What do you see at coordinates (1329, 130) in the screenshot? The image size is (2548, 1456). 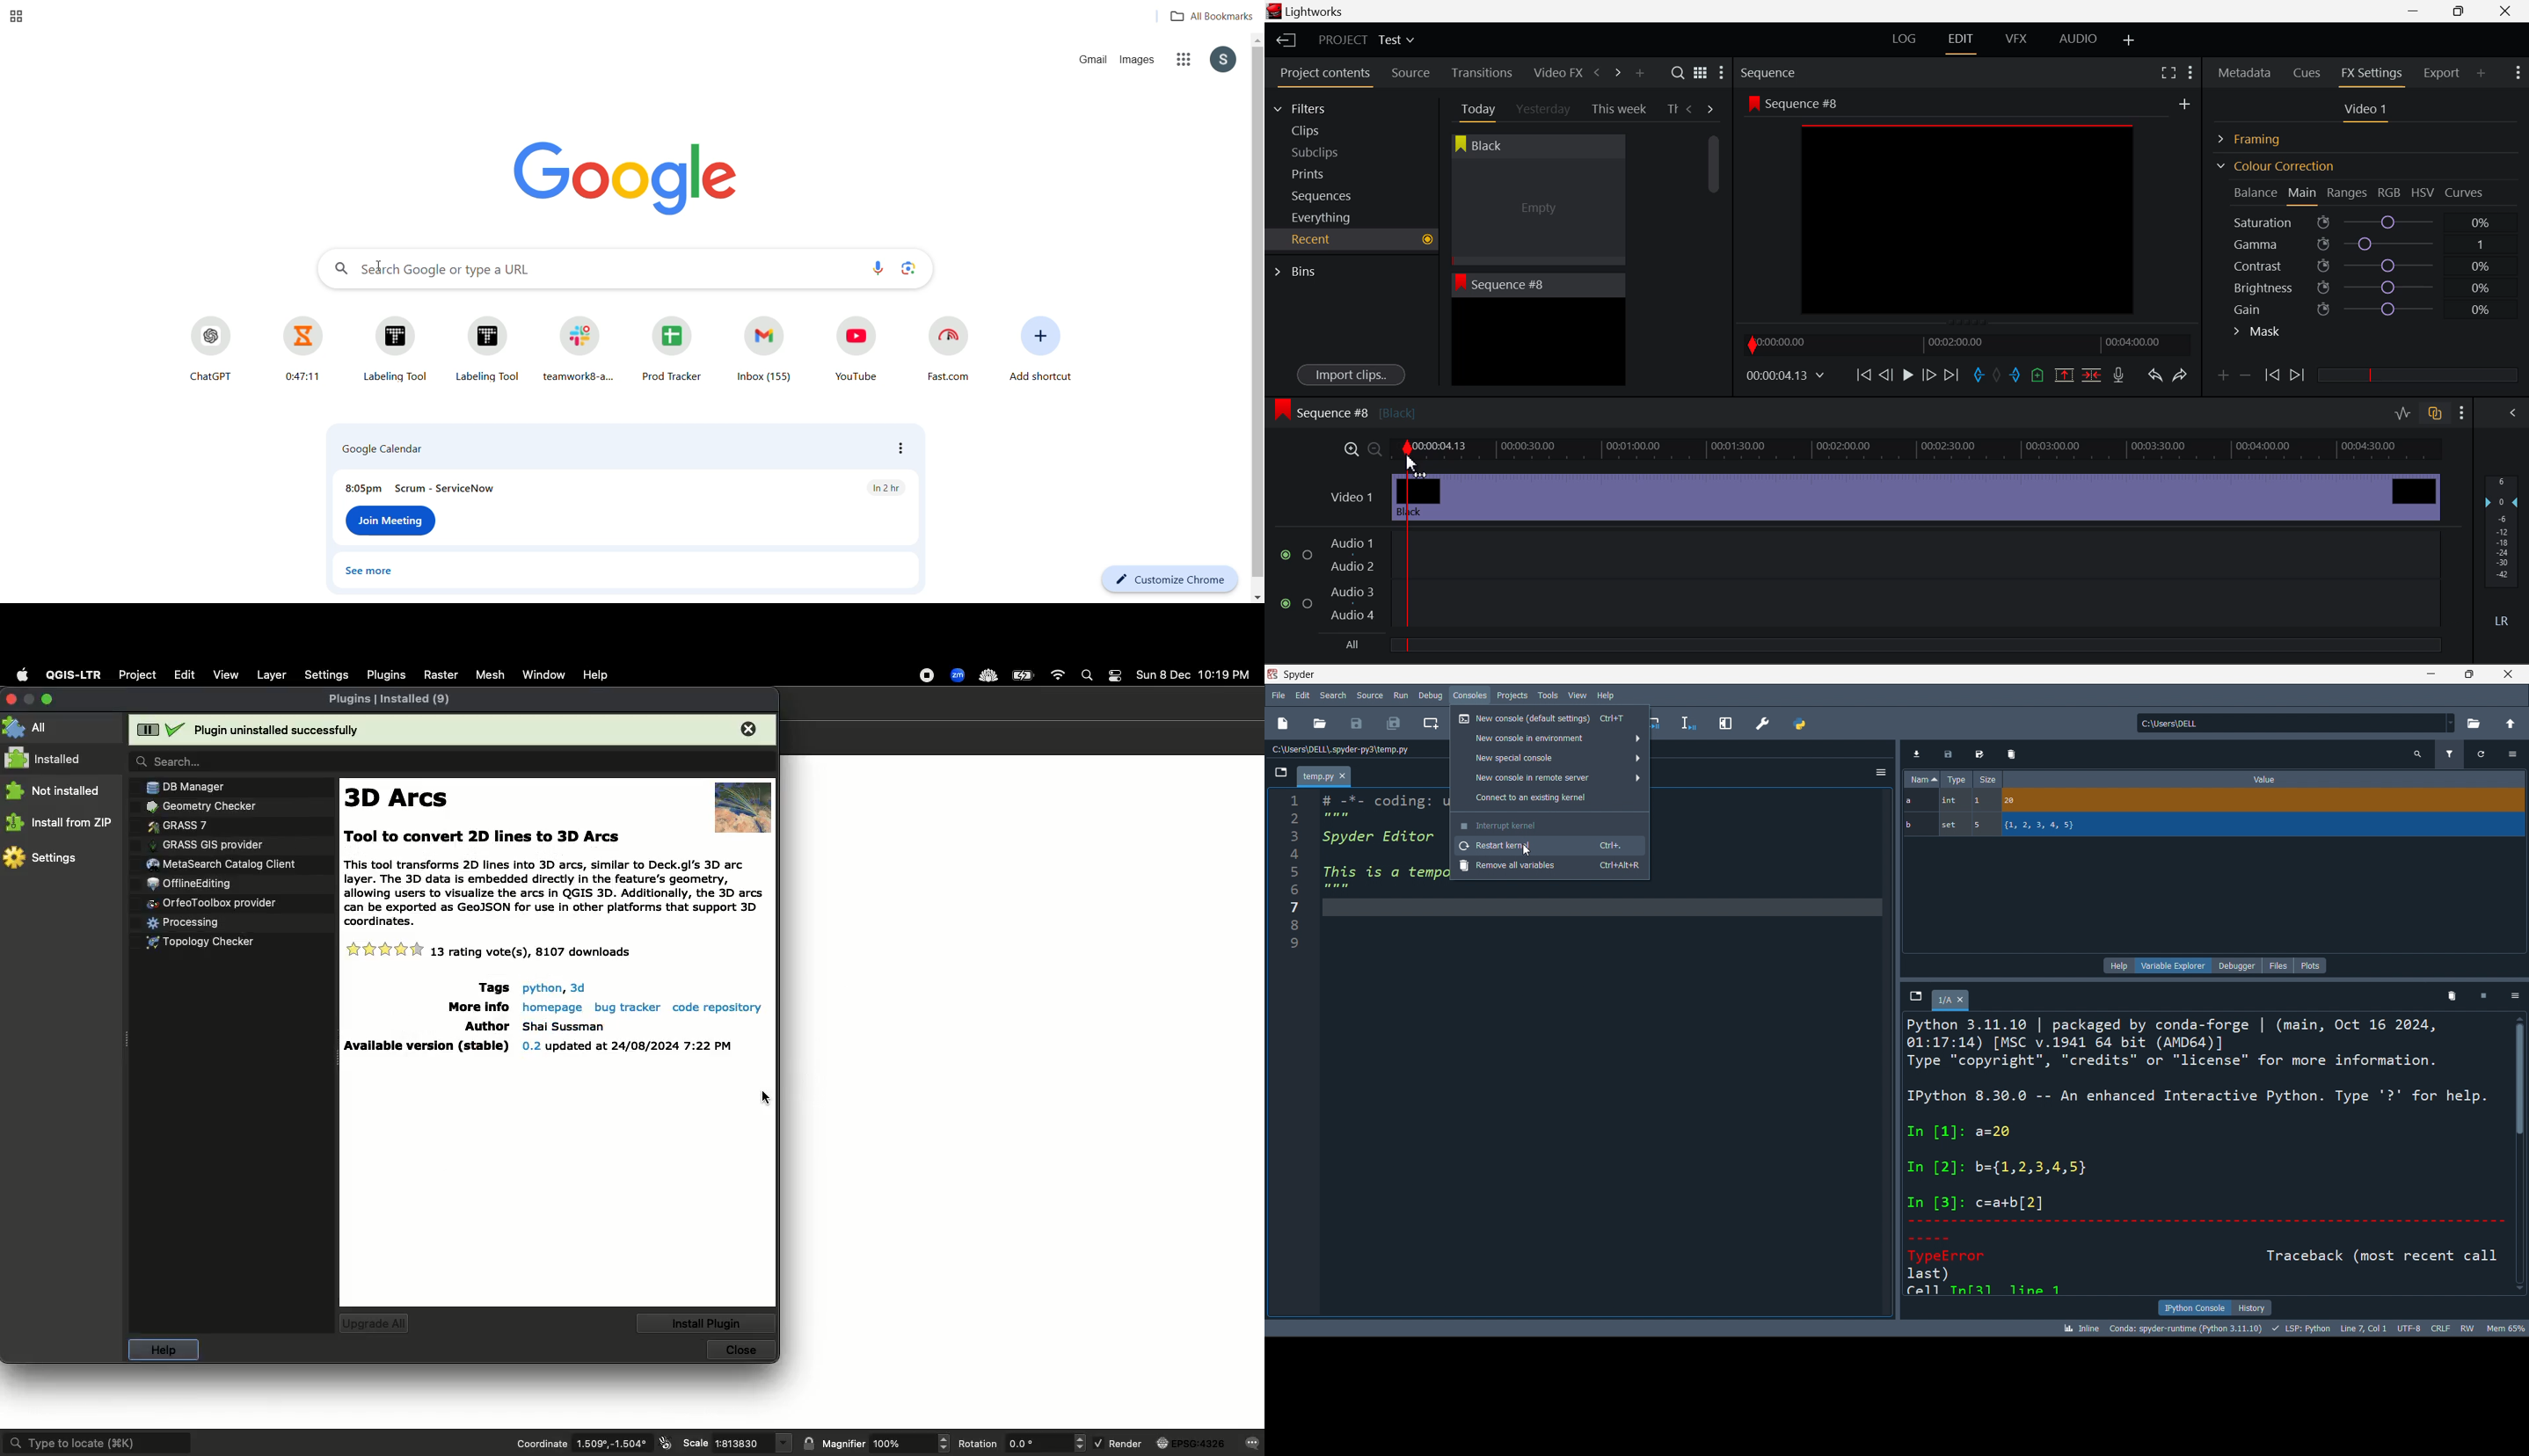 I see `Clips` at bounding box center [1329, 130].